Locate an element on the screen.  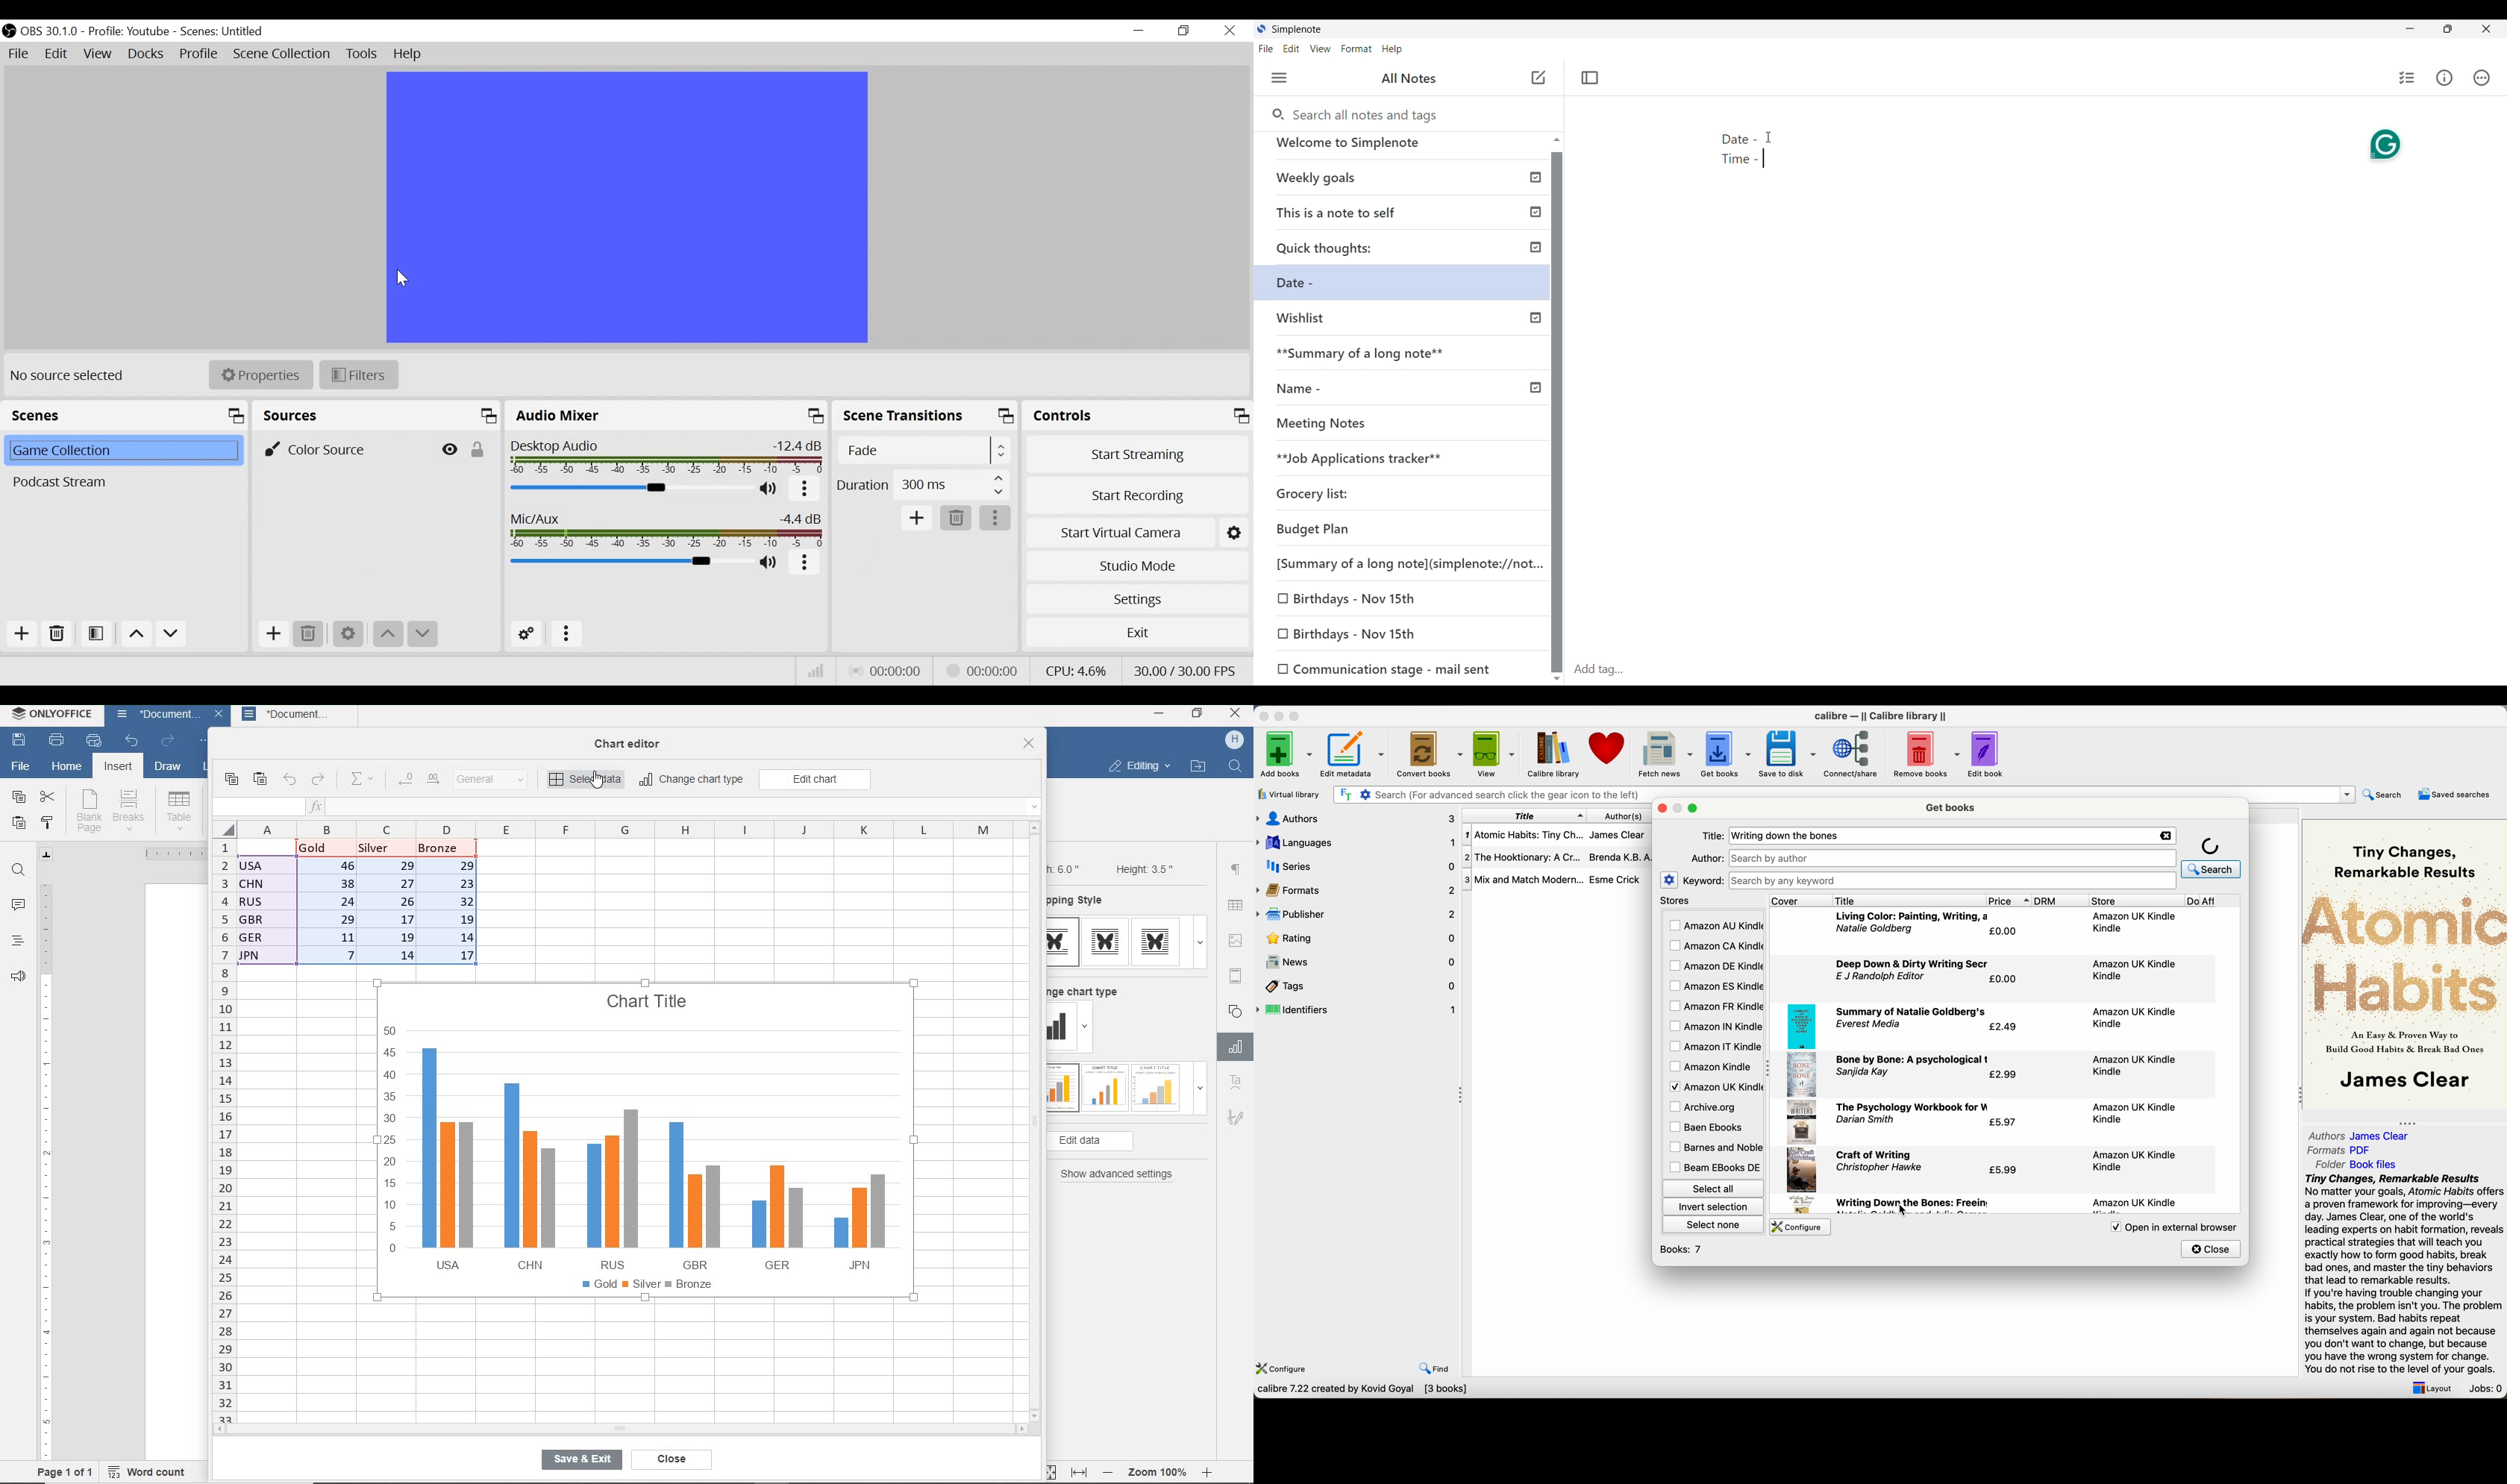
Amazon IT Kindle is located at coordinates (1716, 1047).